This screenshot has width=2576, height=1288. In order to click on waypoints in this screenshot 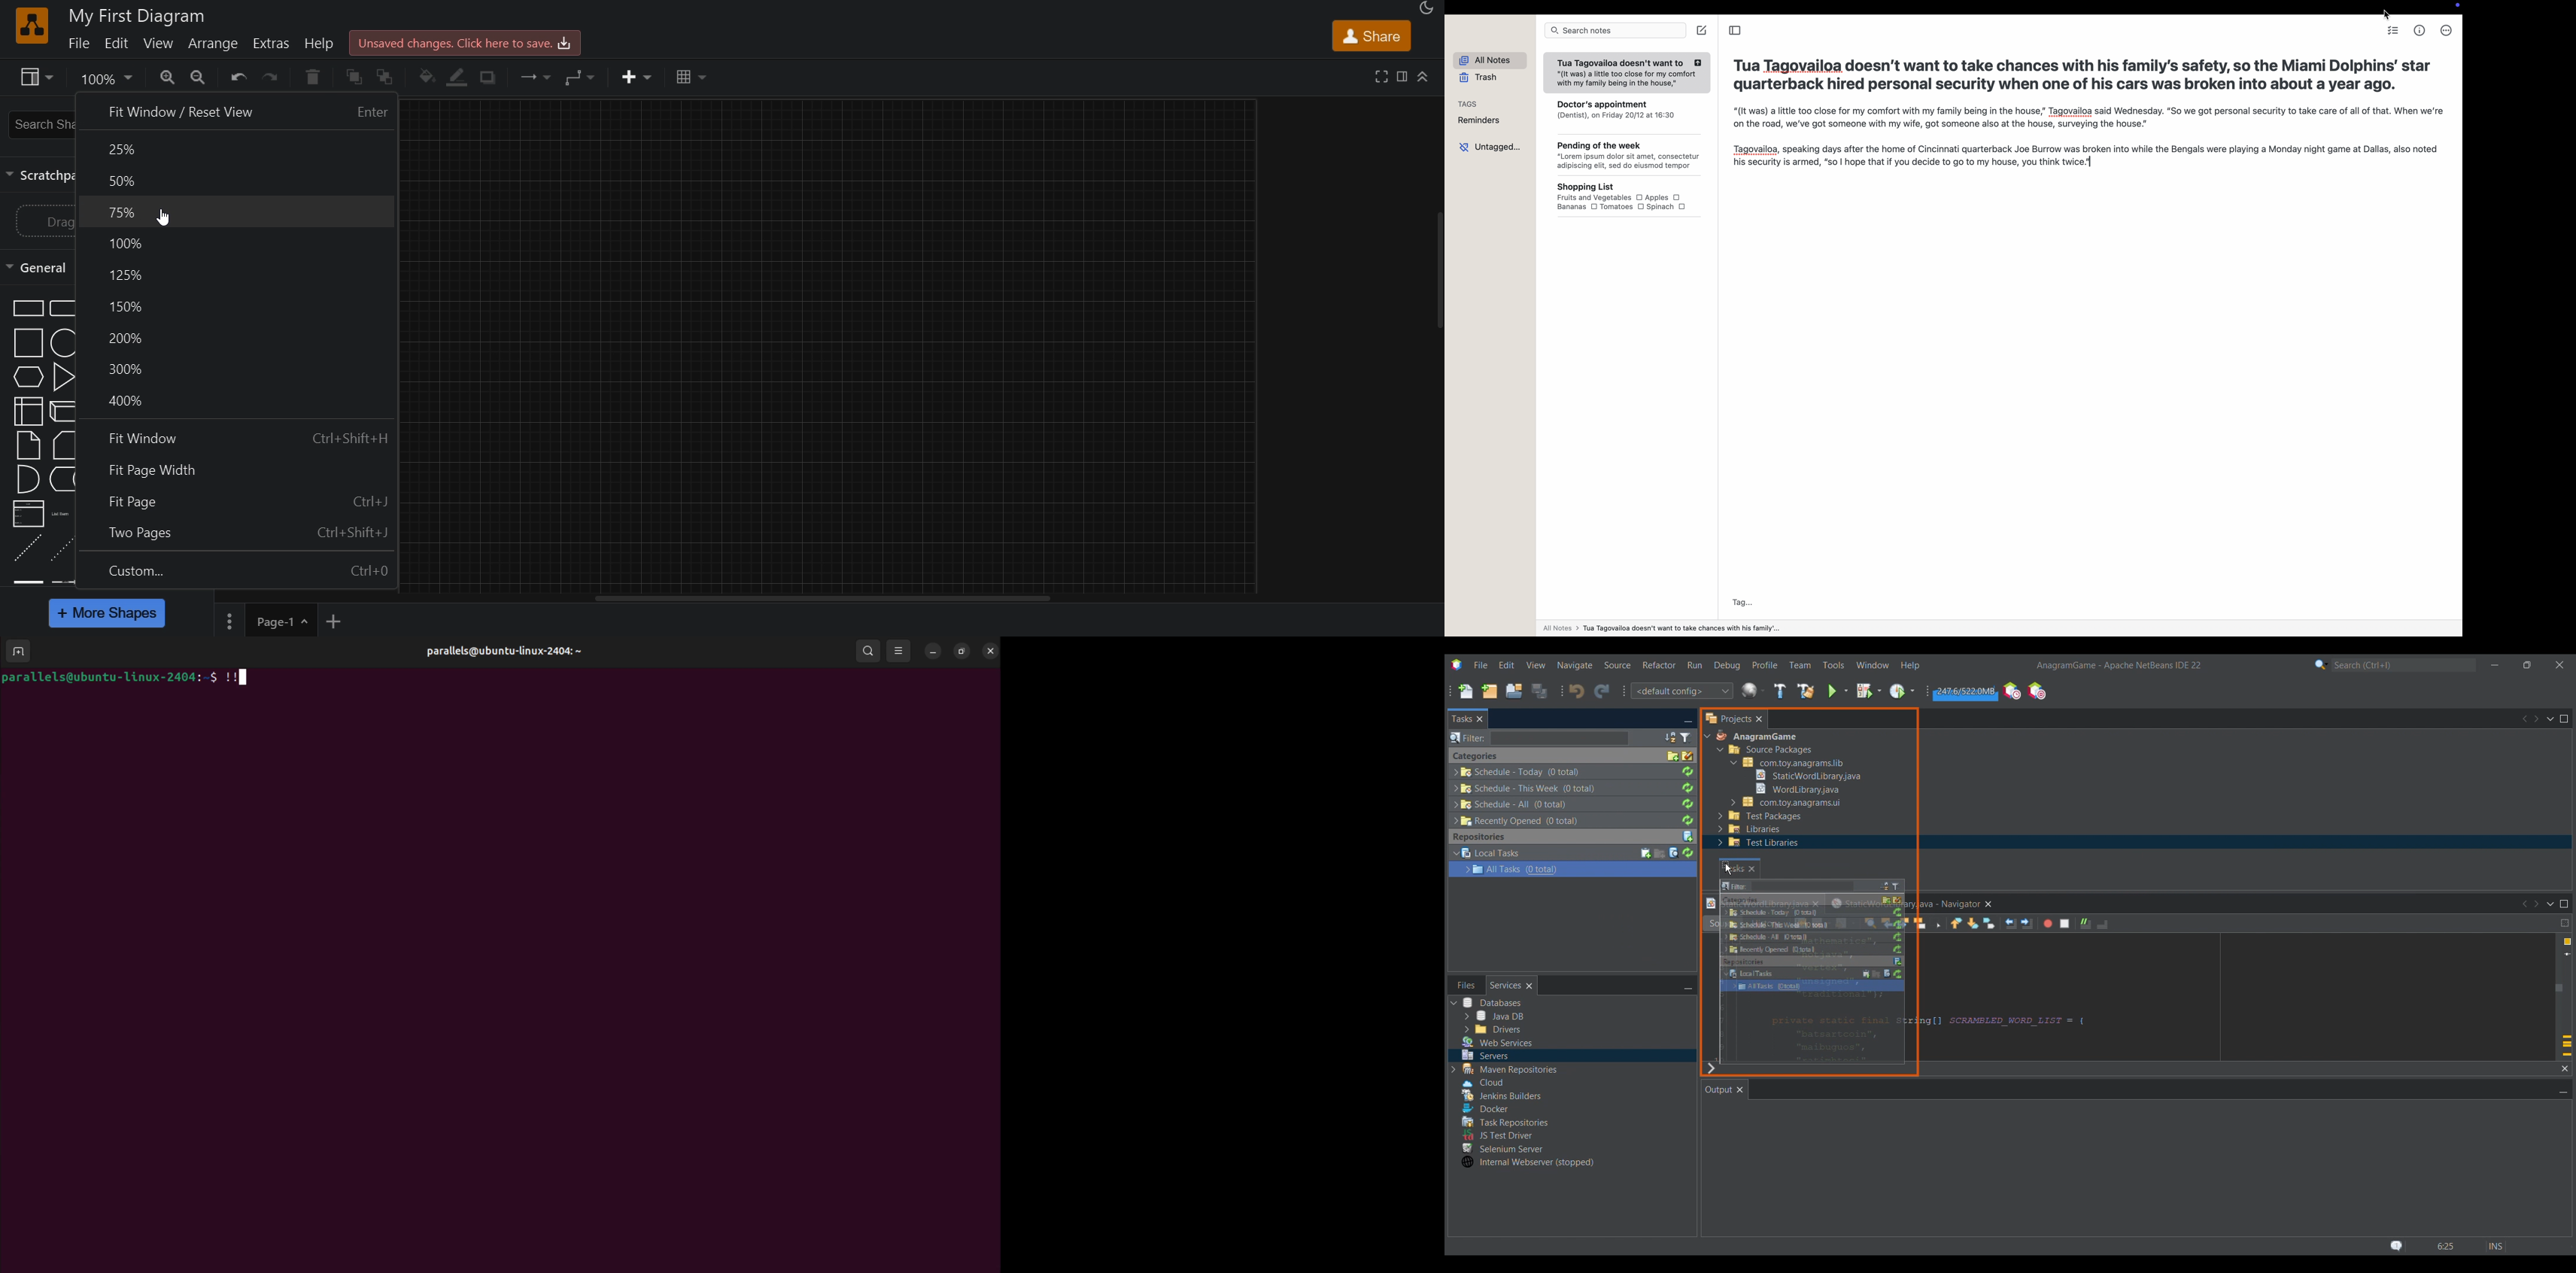, I will do `click(587, 77)`.